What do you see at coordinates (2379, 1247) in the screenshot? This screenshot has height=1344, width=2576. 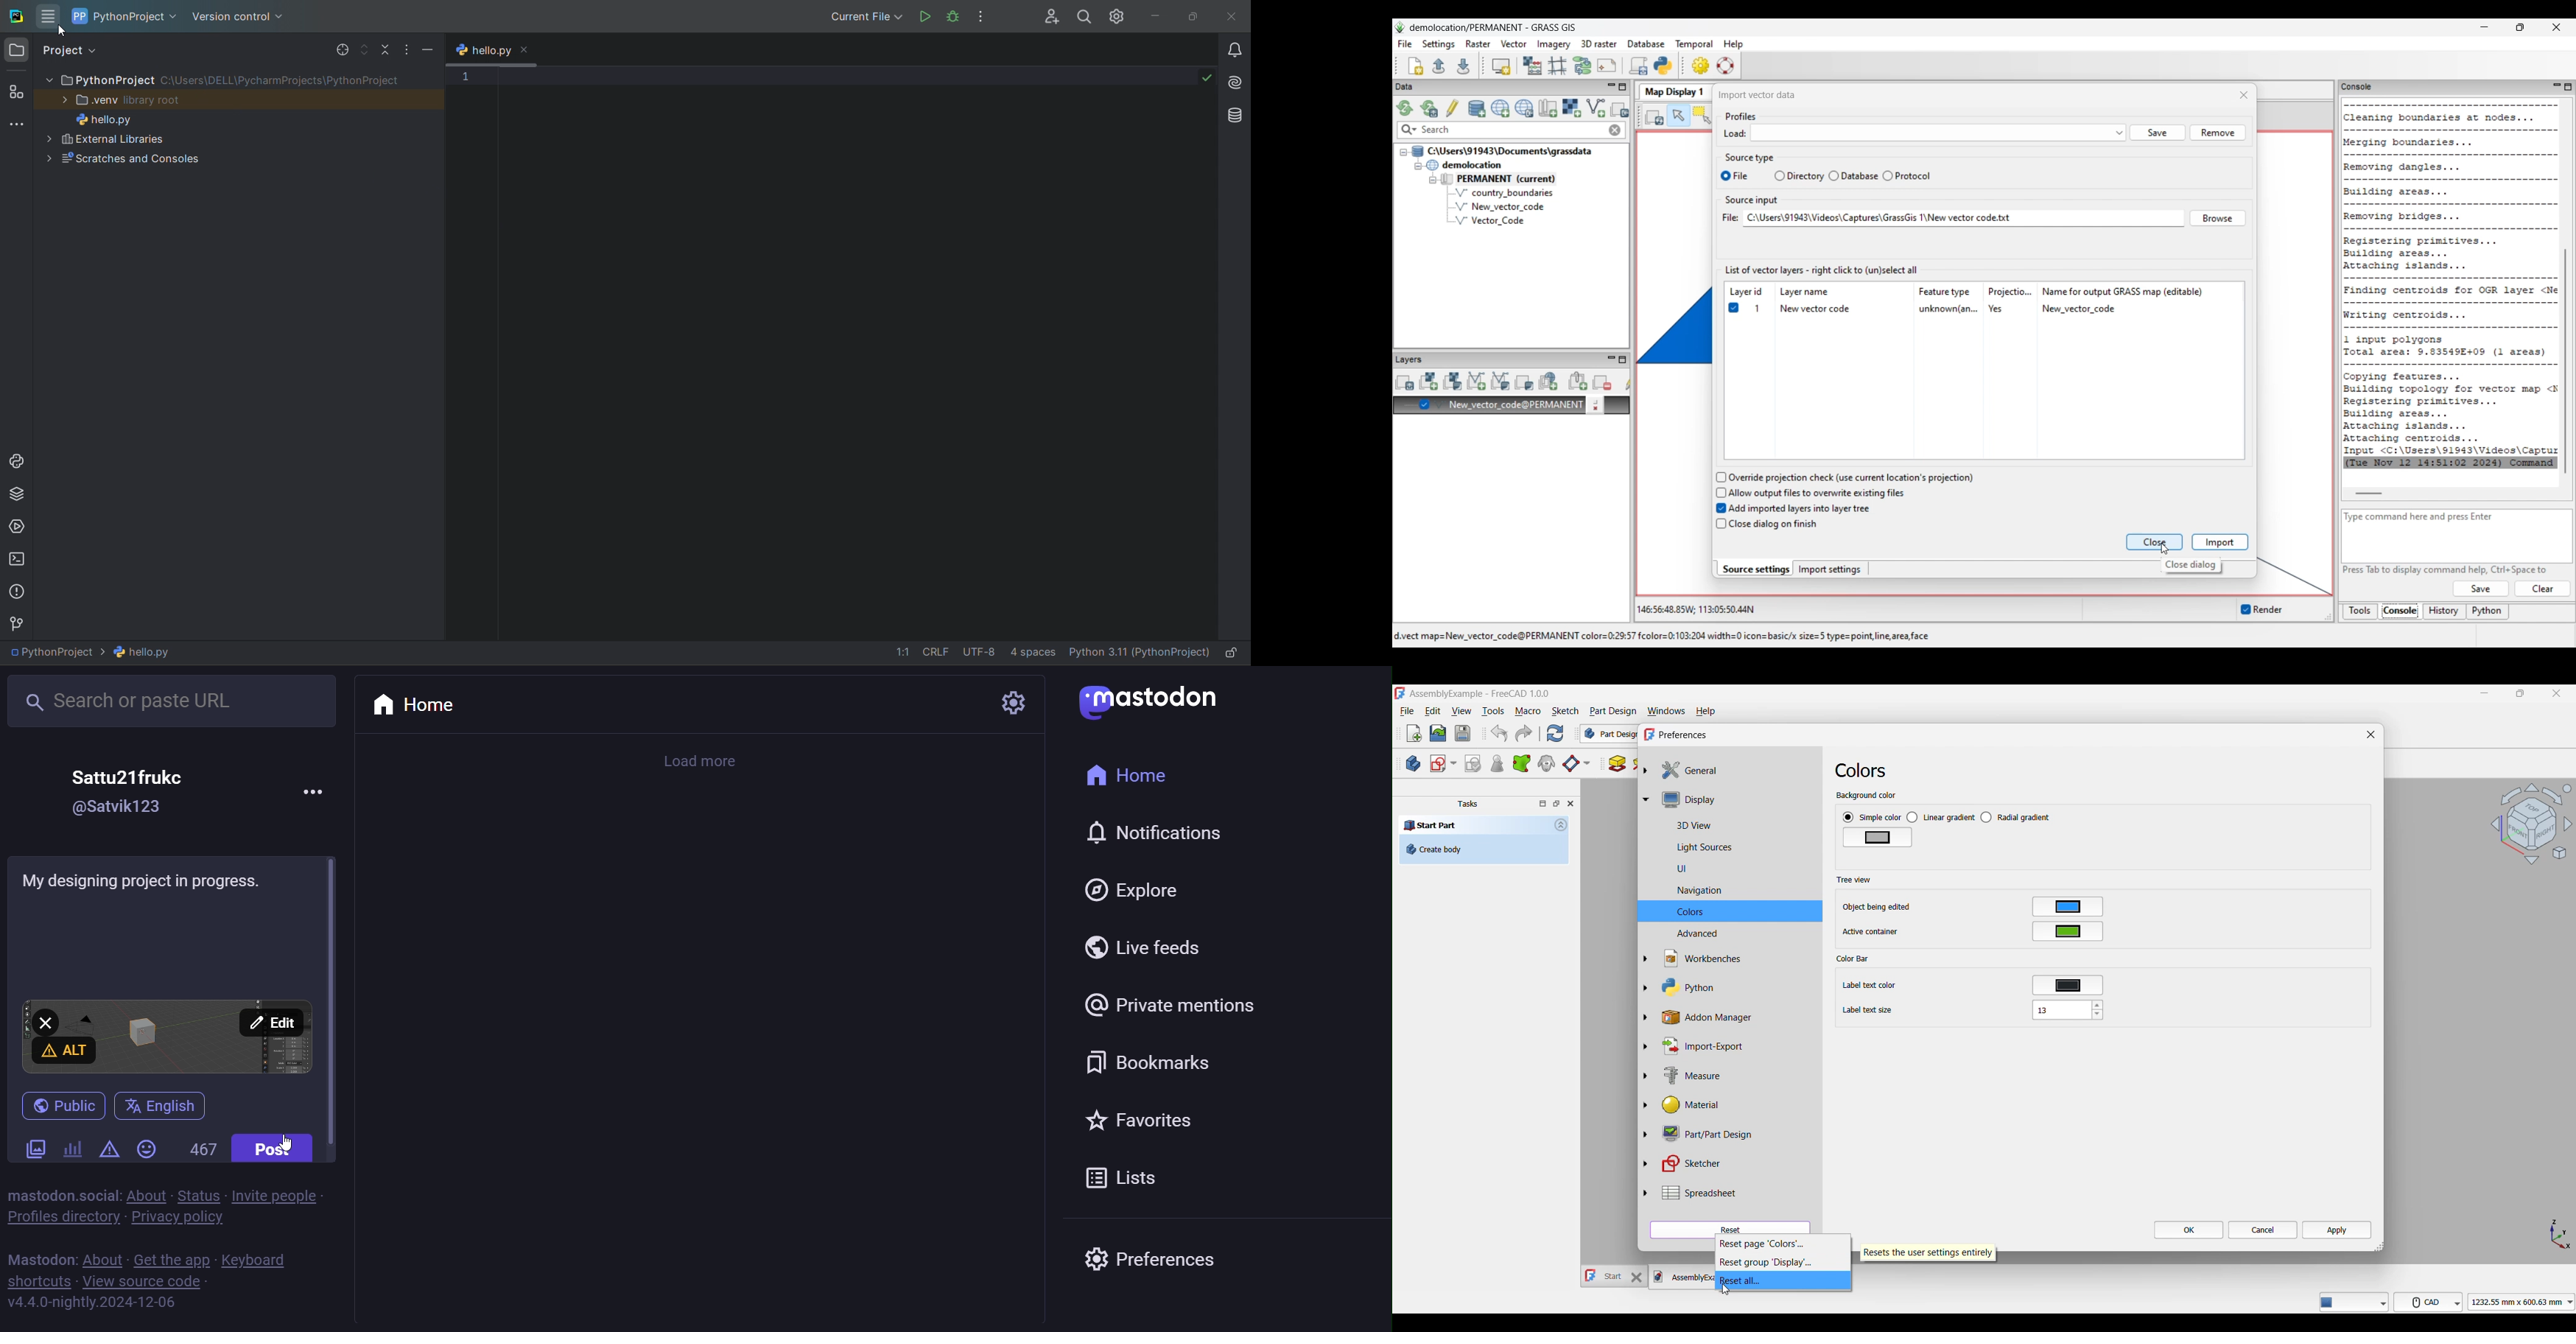 I see `Change window dimension` at bounding box center [2379, 1247].